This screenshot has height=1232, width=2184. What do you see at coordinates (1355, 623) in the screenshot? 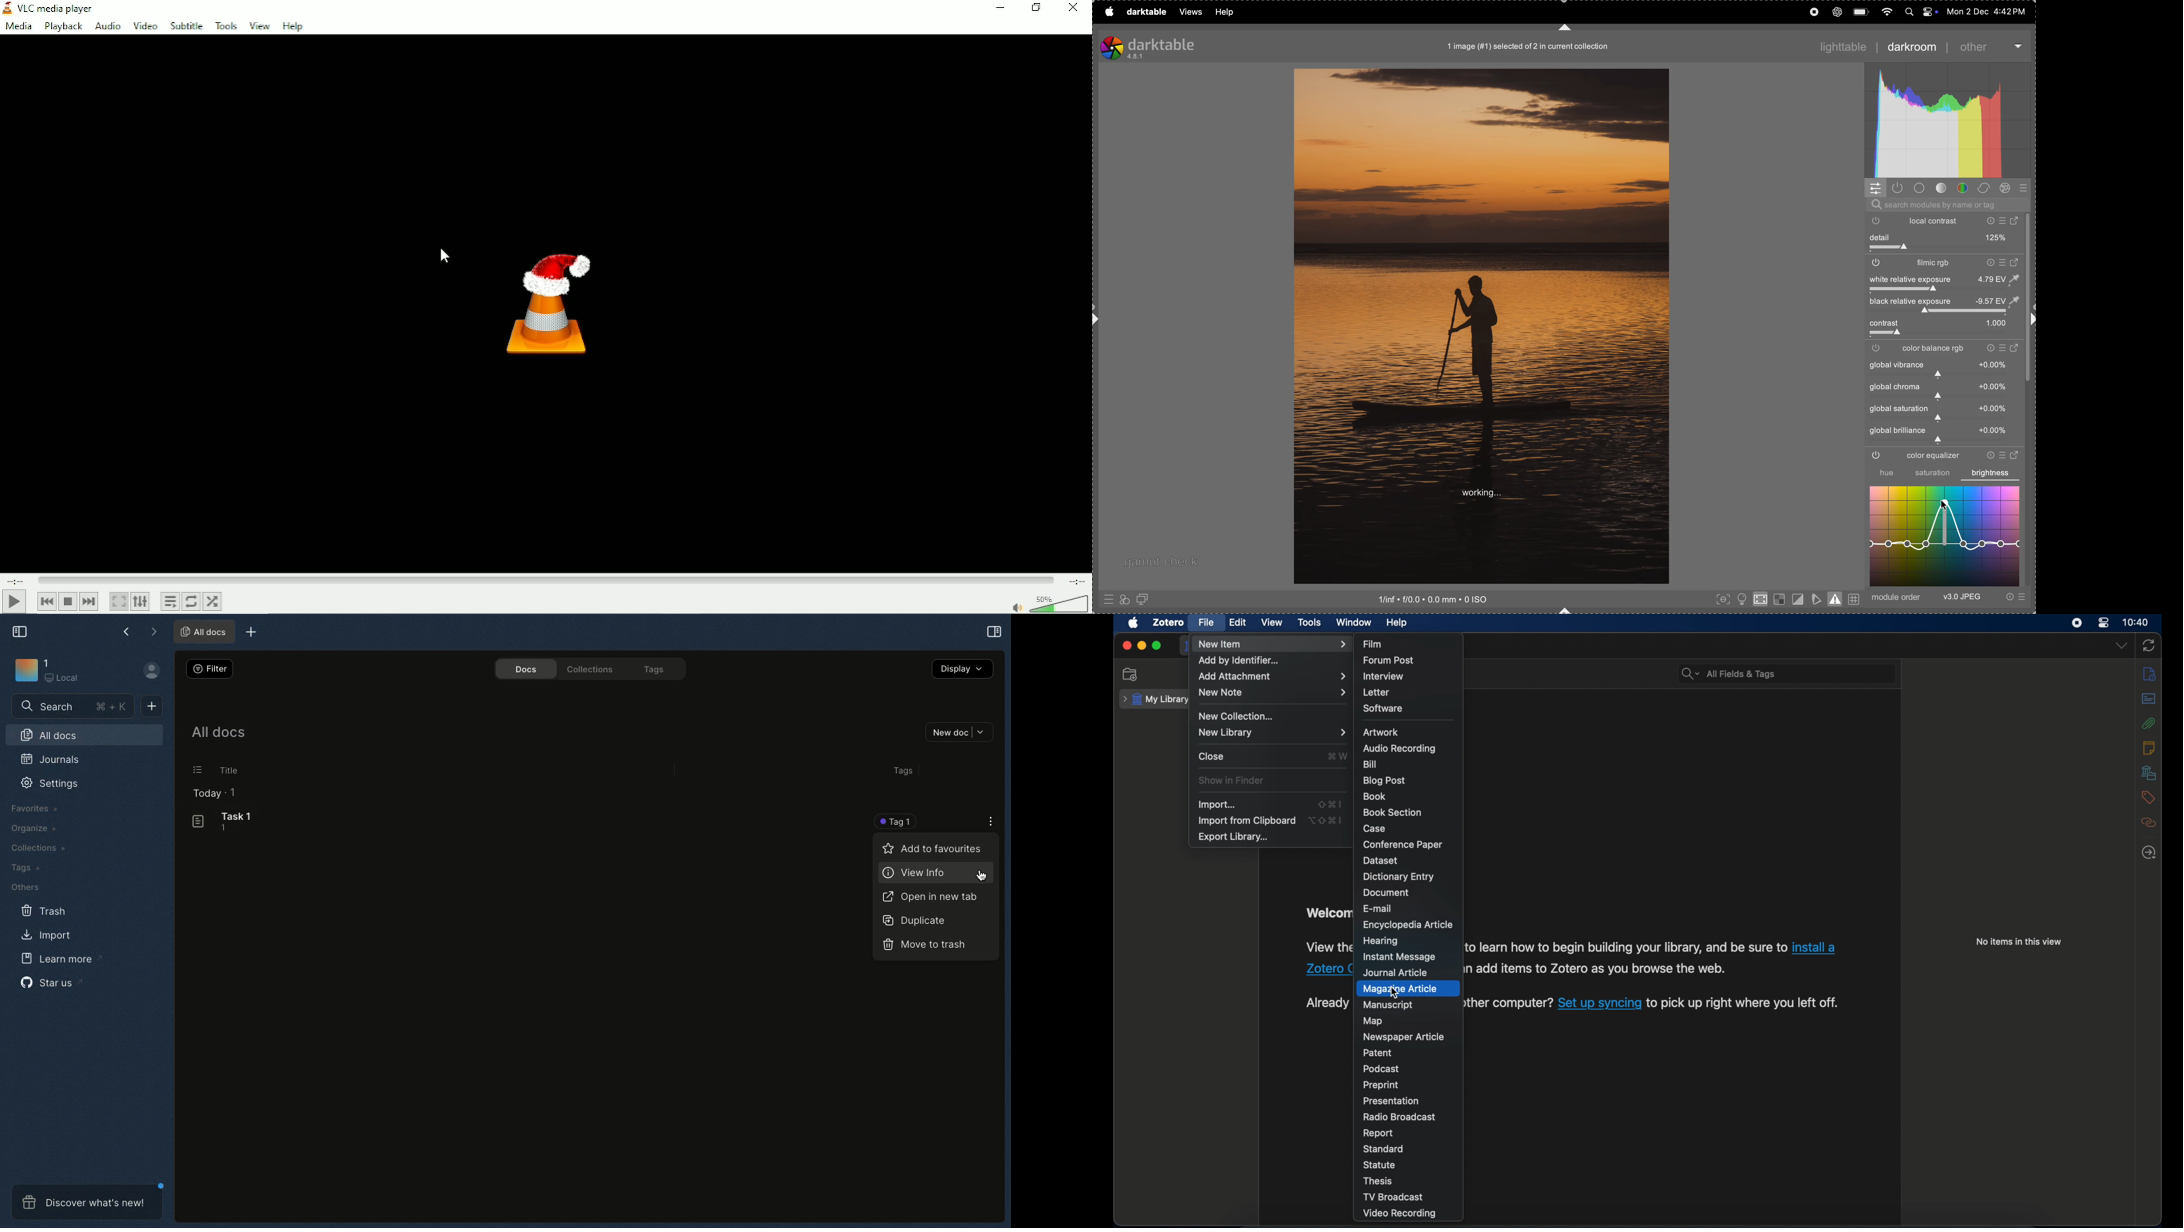
I see `window` at bounding box center [1355, 623].